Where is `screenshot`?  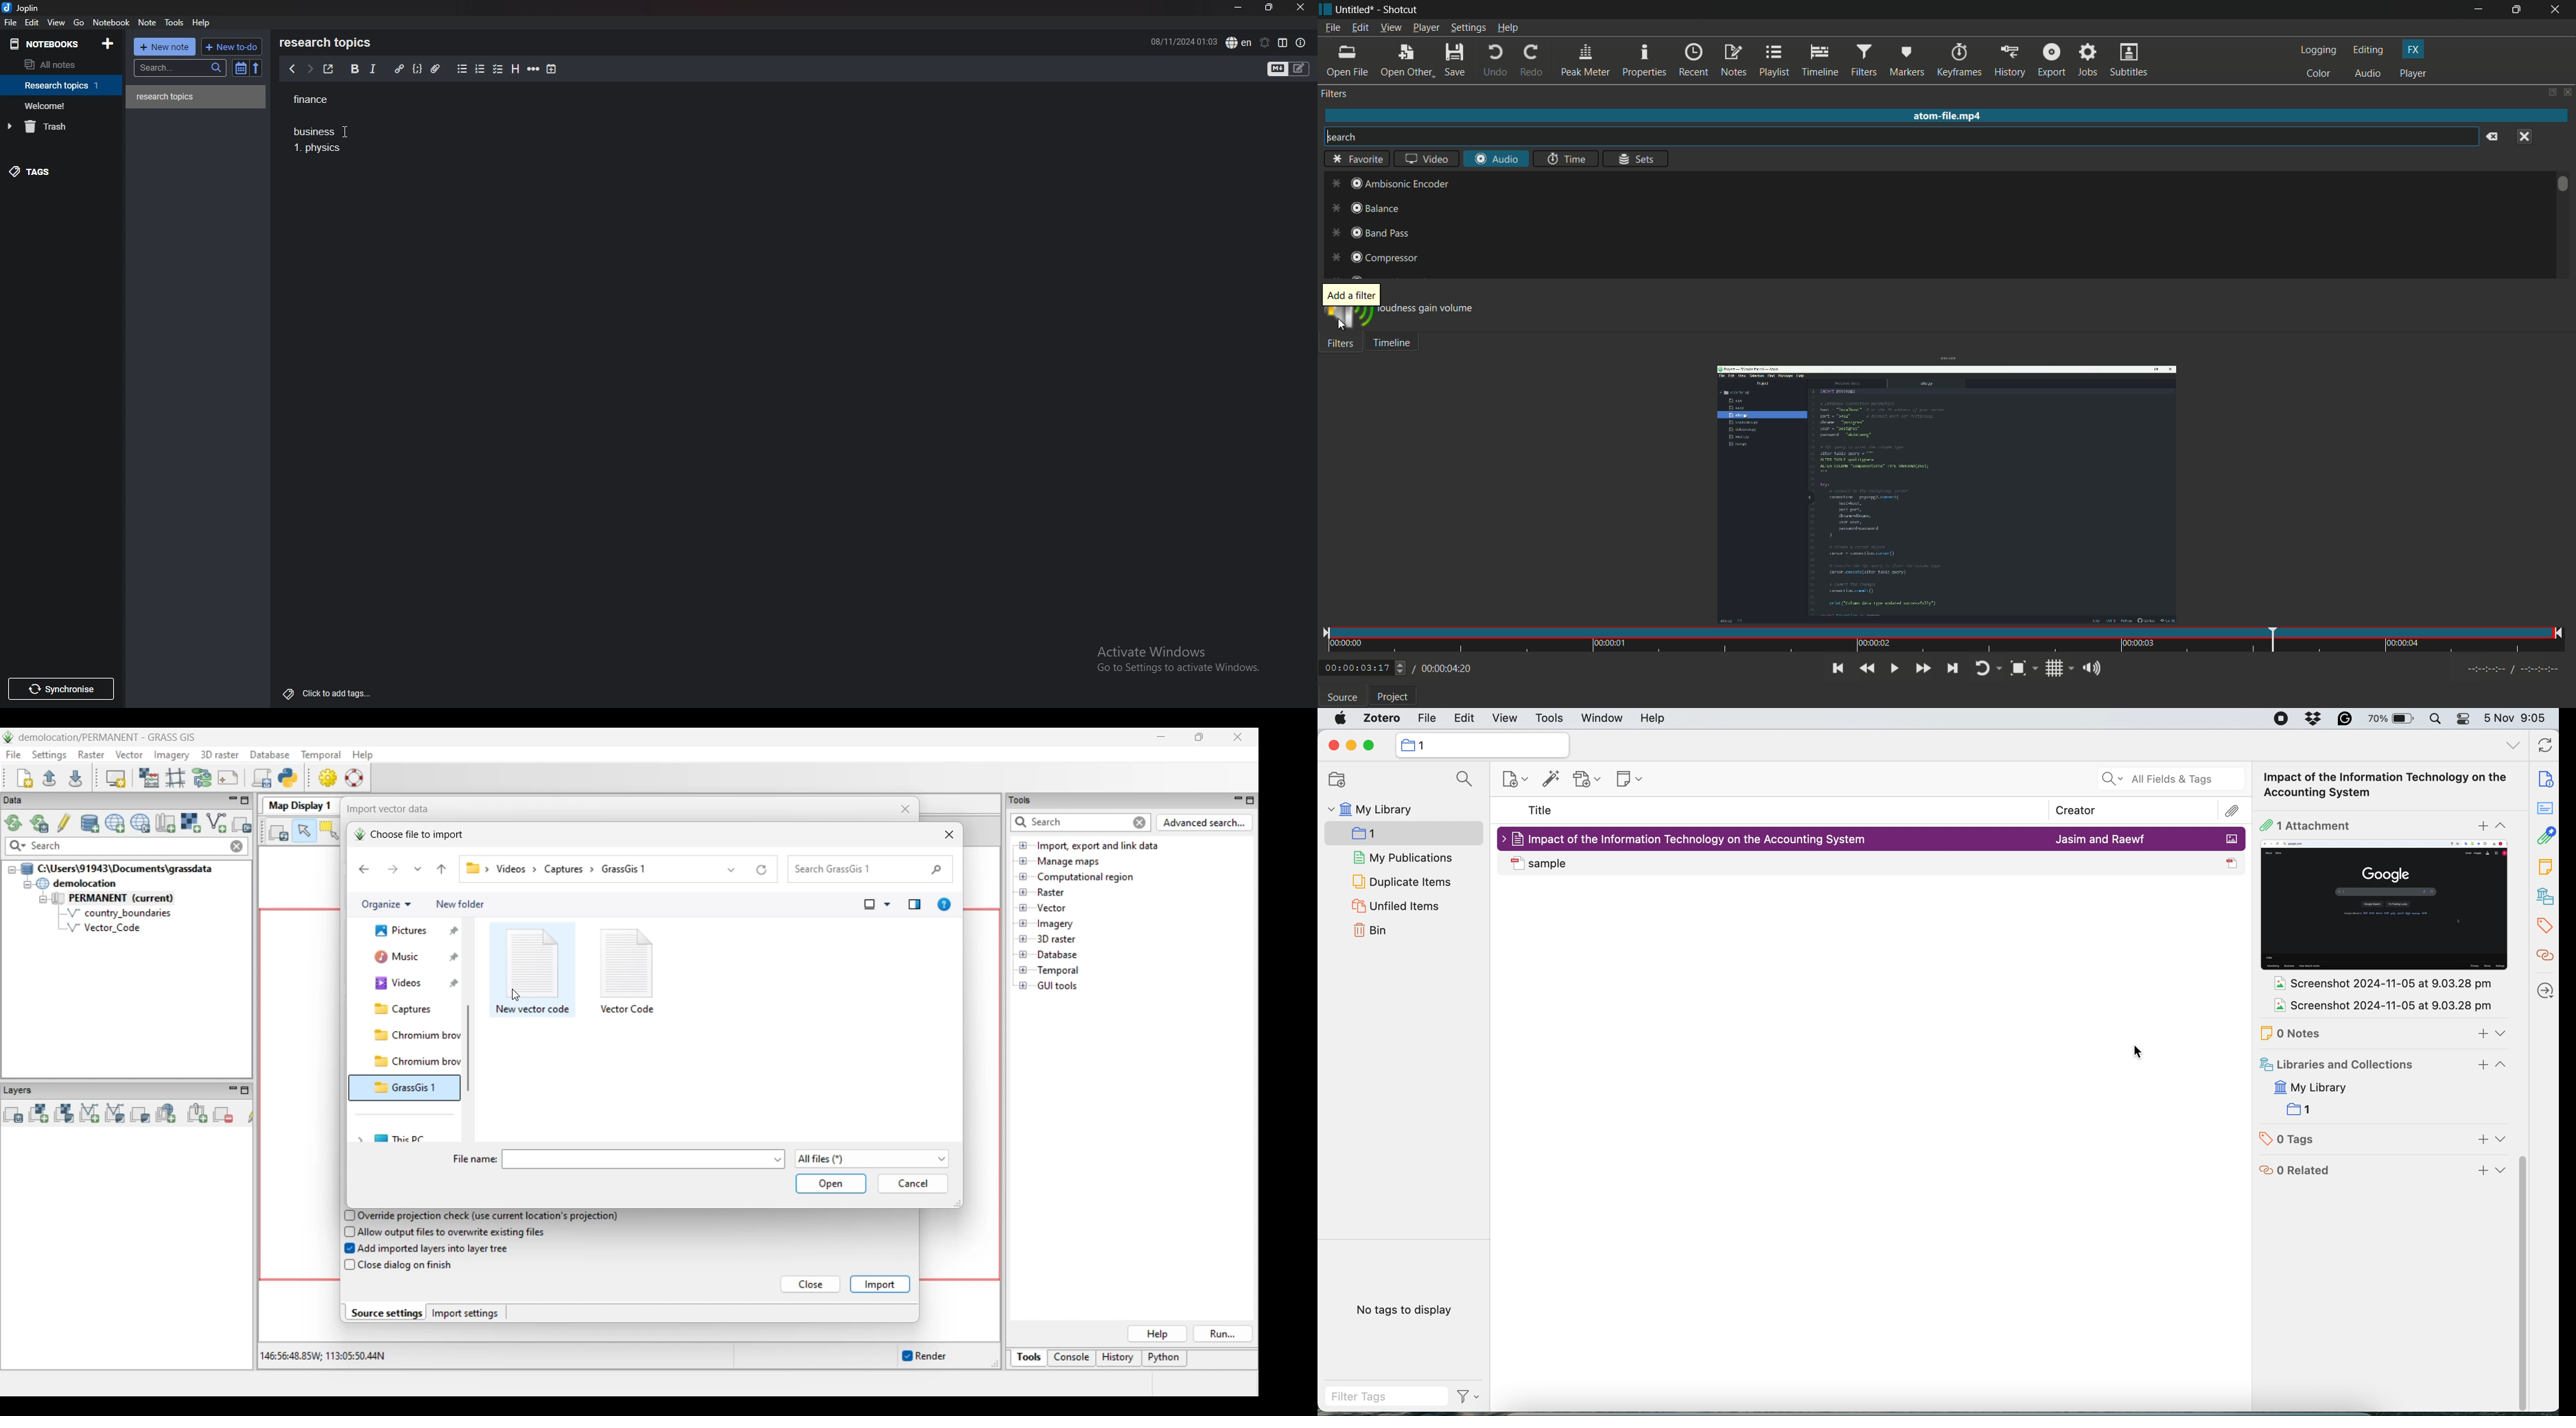
screenshot is located at coordinates (2386, 906).